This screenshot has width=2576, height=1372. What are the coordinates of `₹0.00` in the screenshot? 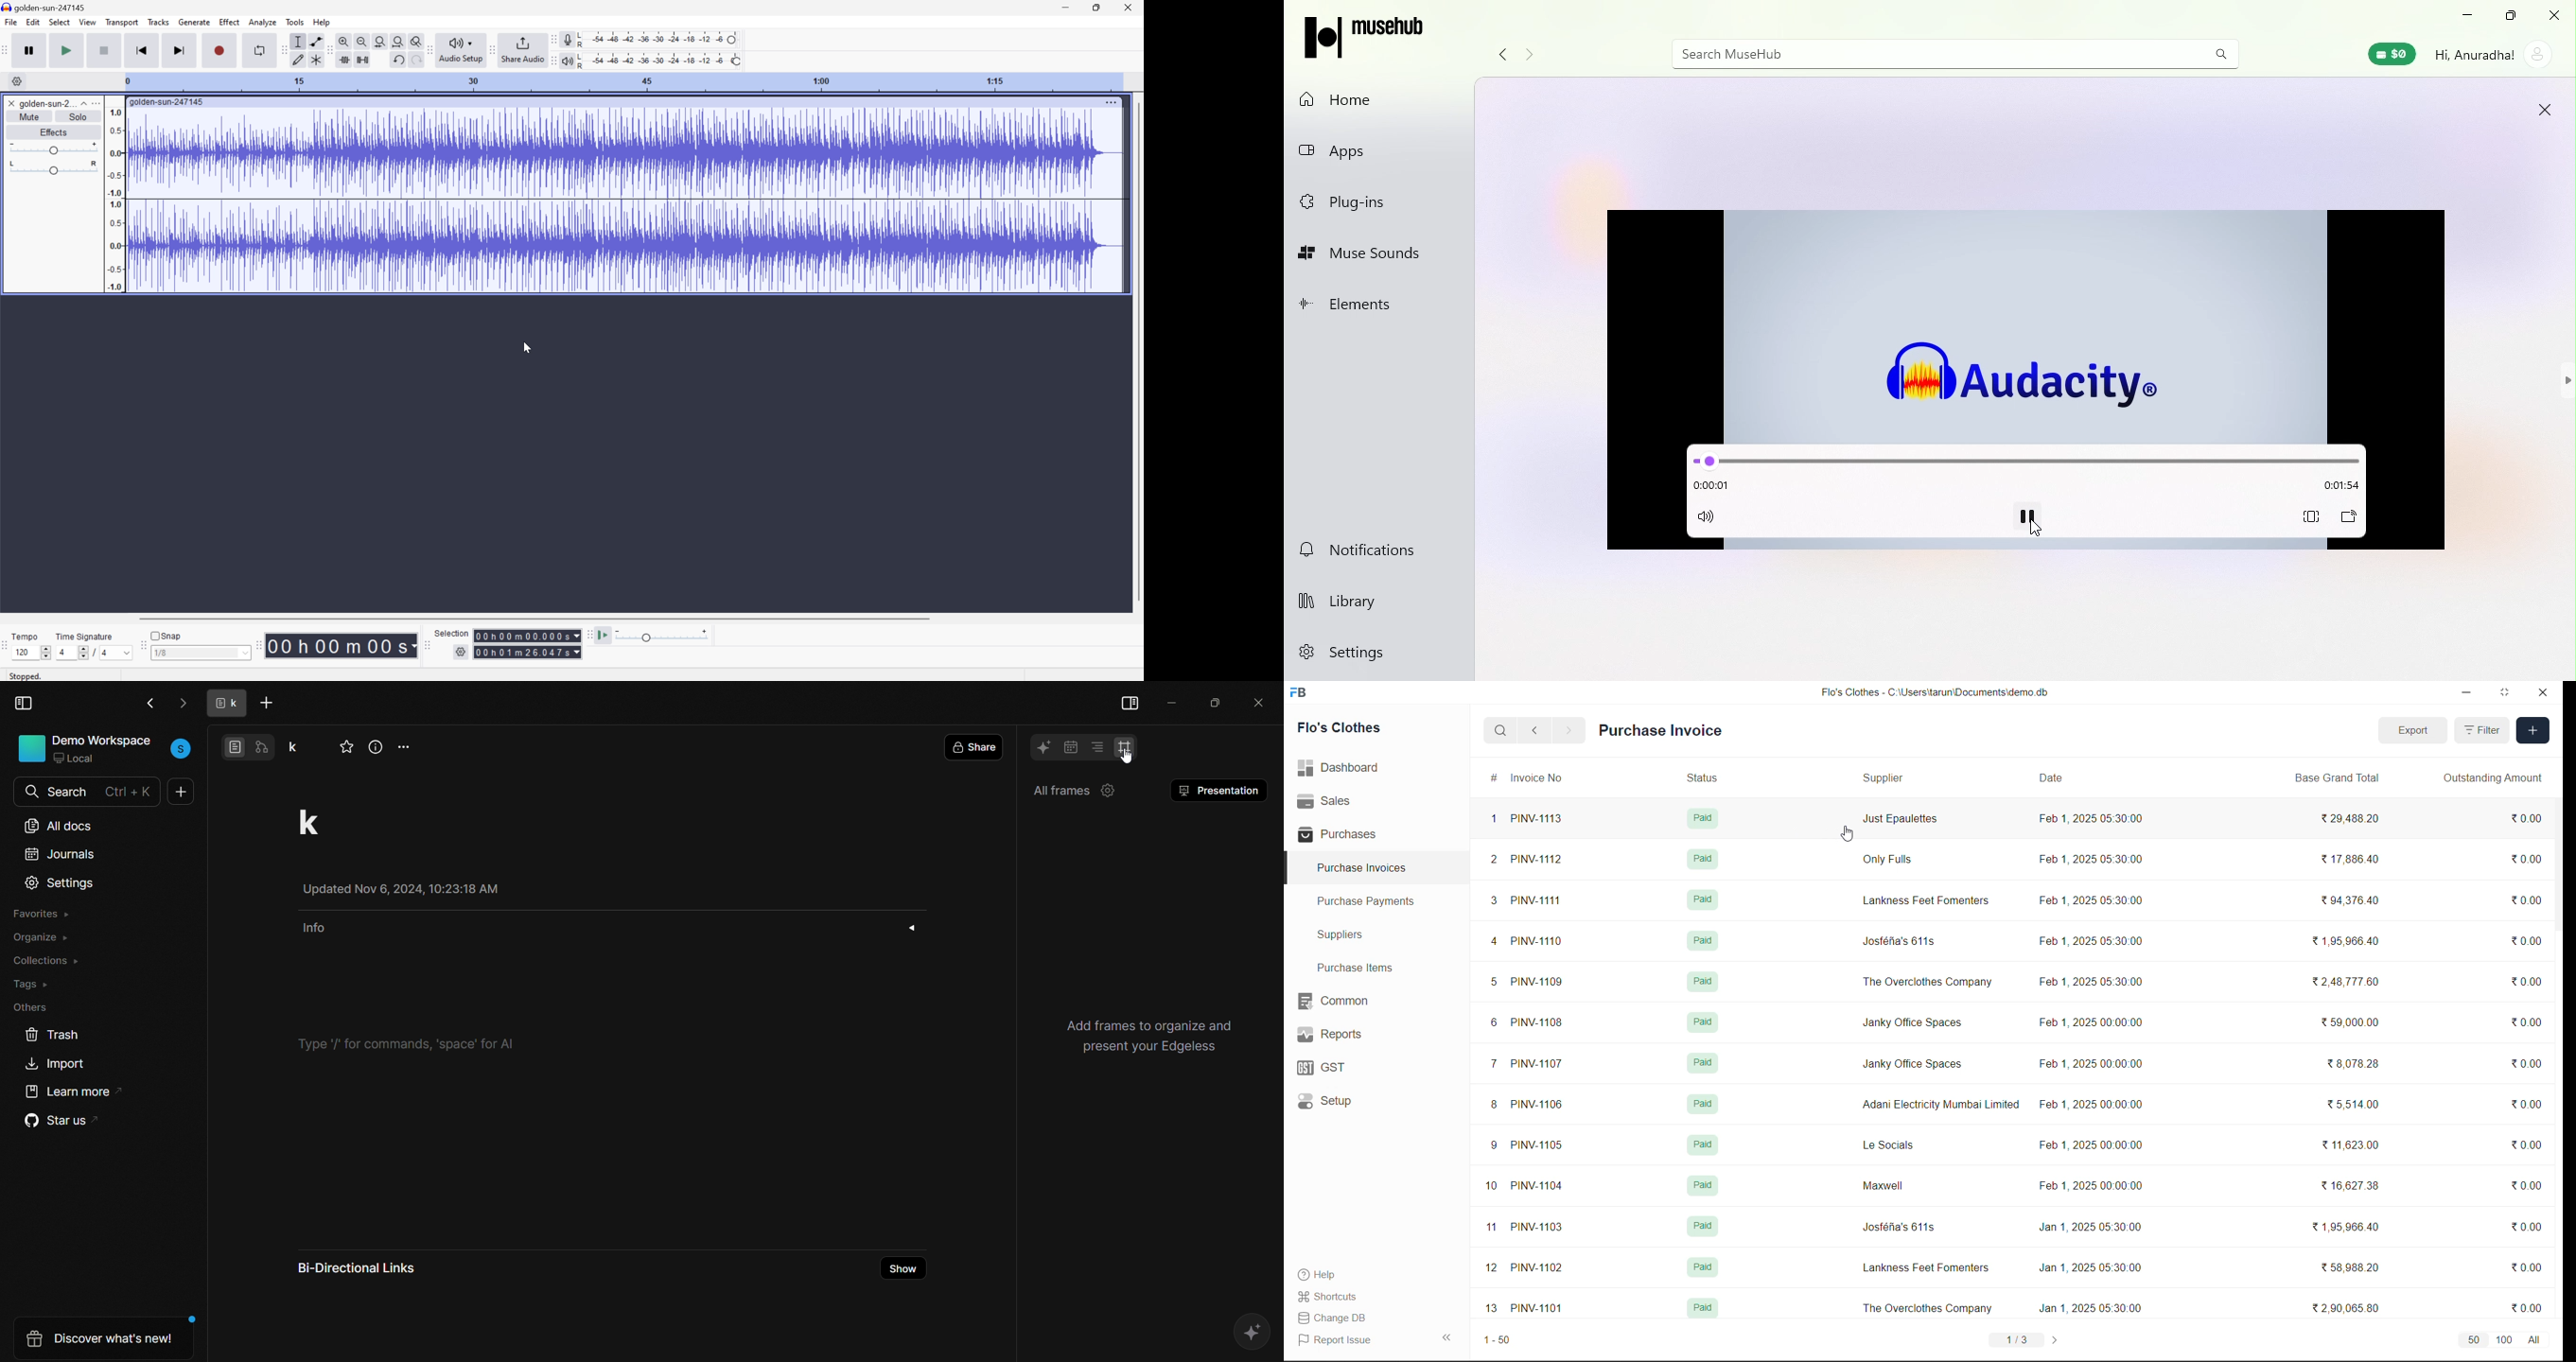 It's located at (2531, 1107).